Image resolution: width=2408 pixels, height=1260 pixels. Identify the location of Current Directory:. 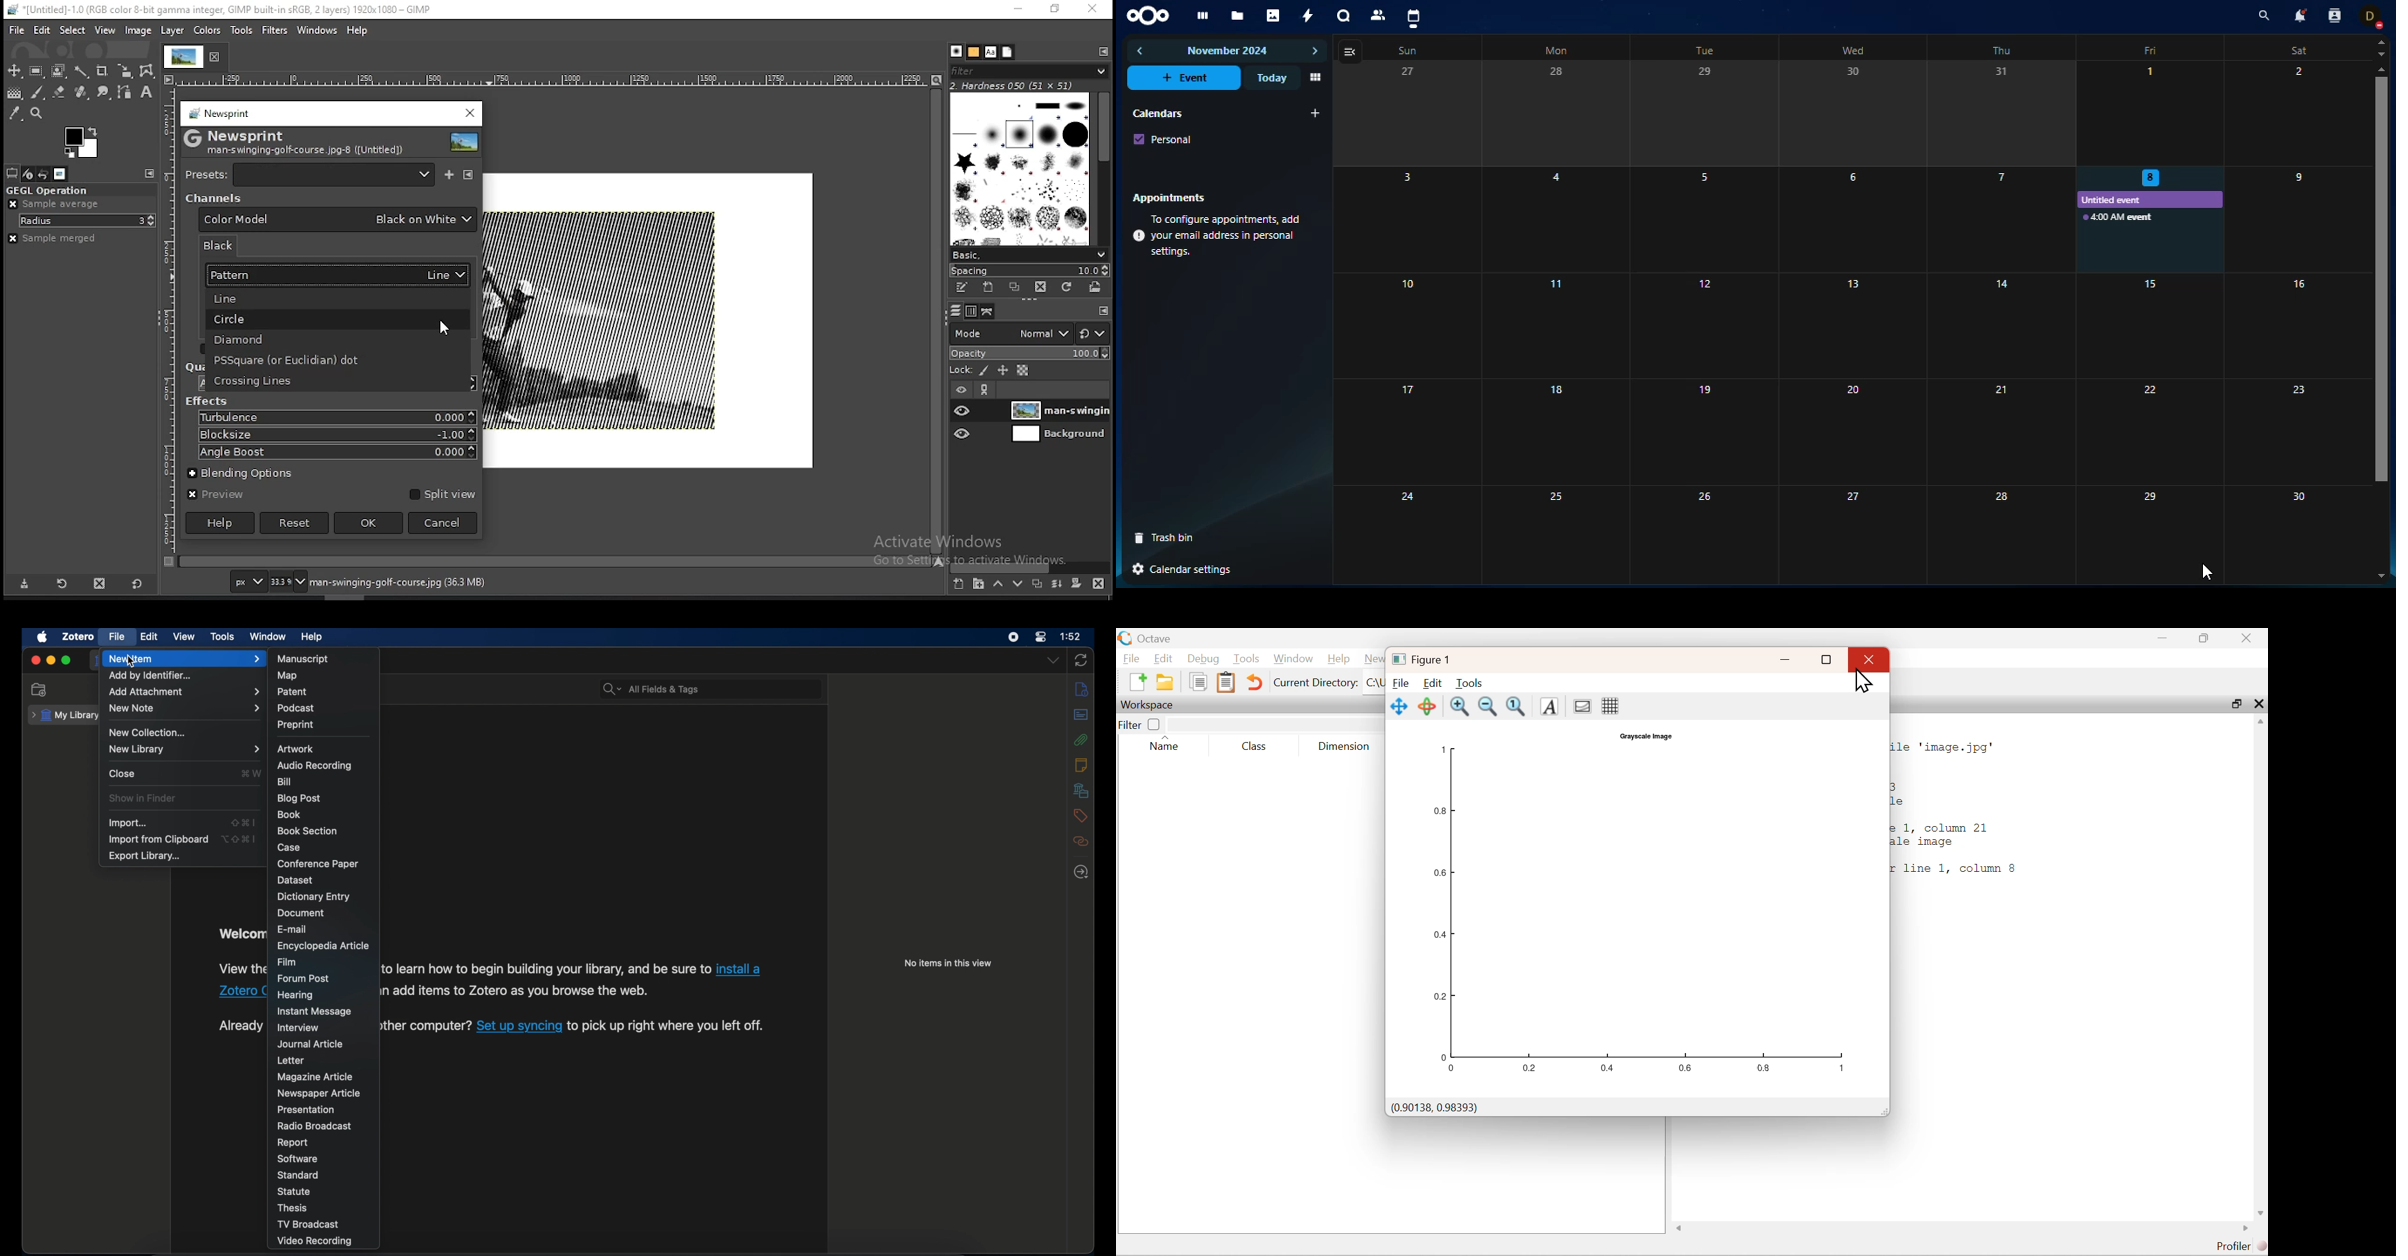
(1315, 681).